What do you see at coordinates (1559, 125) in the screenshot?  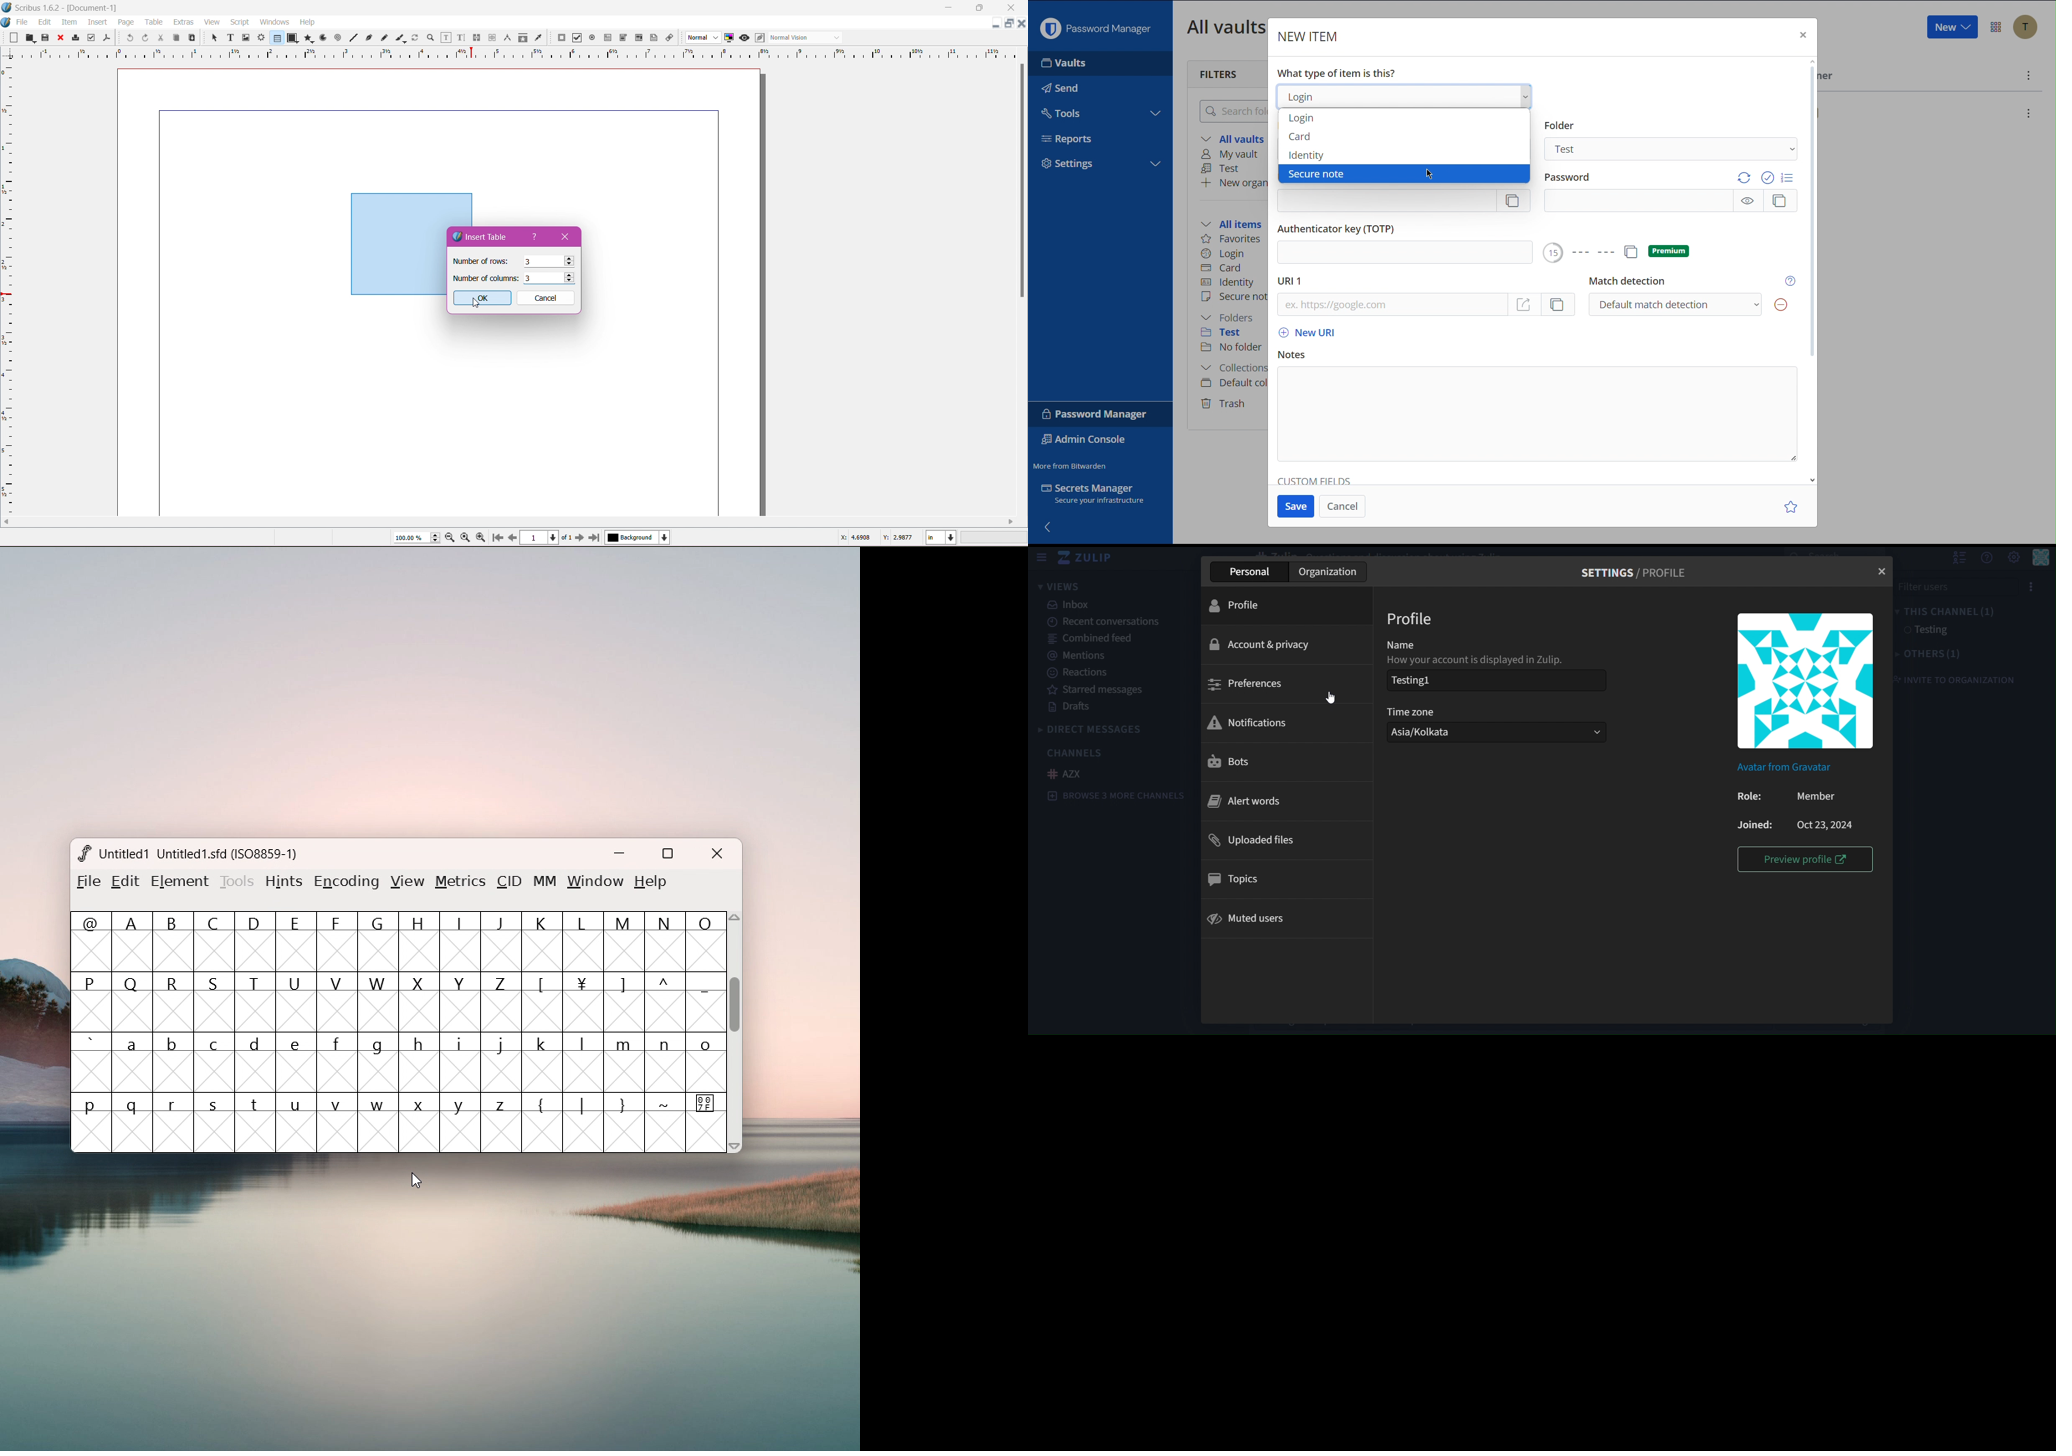 I see `Folder` at bounding box center [1559, 125].